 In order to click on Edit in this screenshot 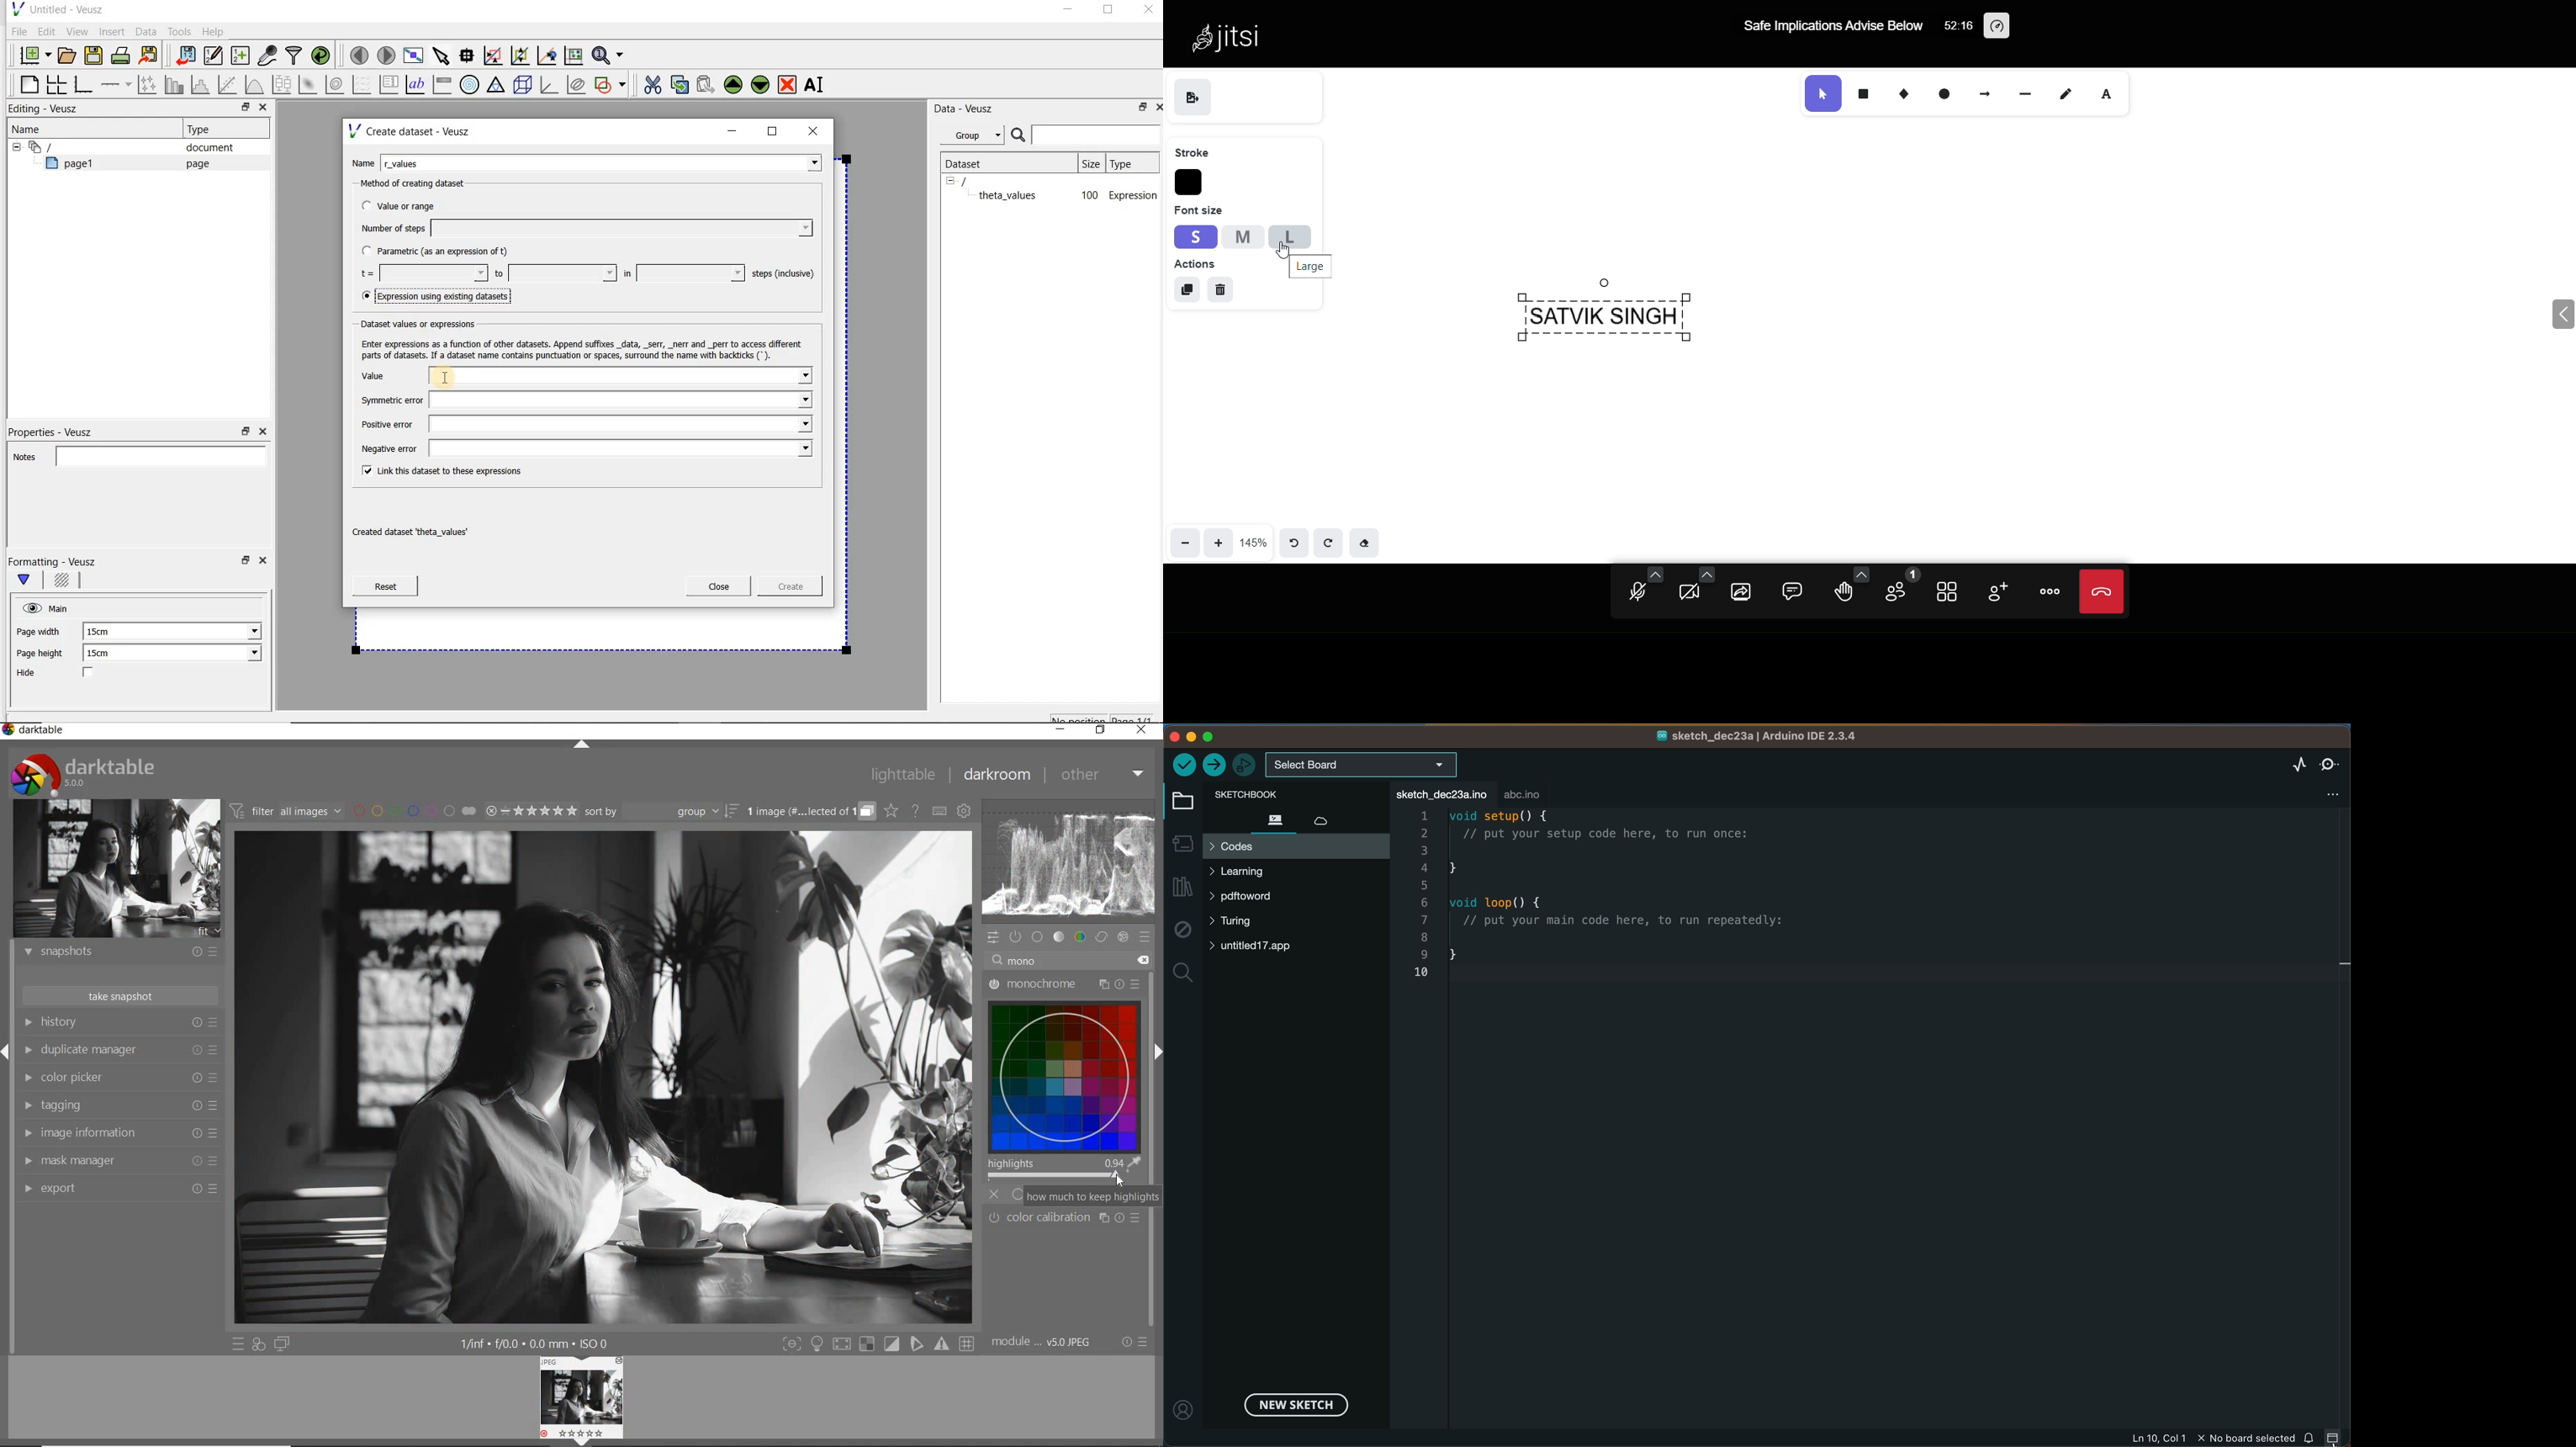, I will do `click(46, 31)`.